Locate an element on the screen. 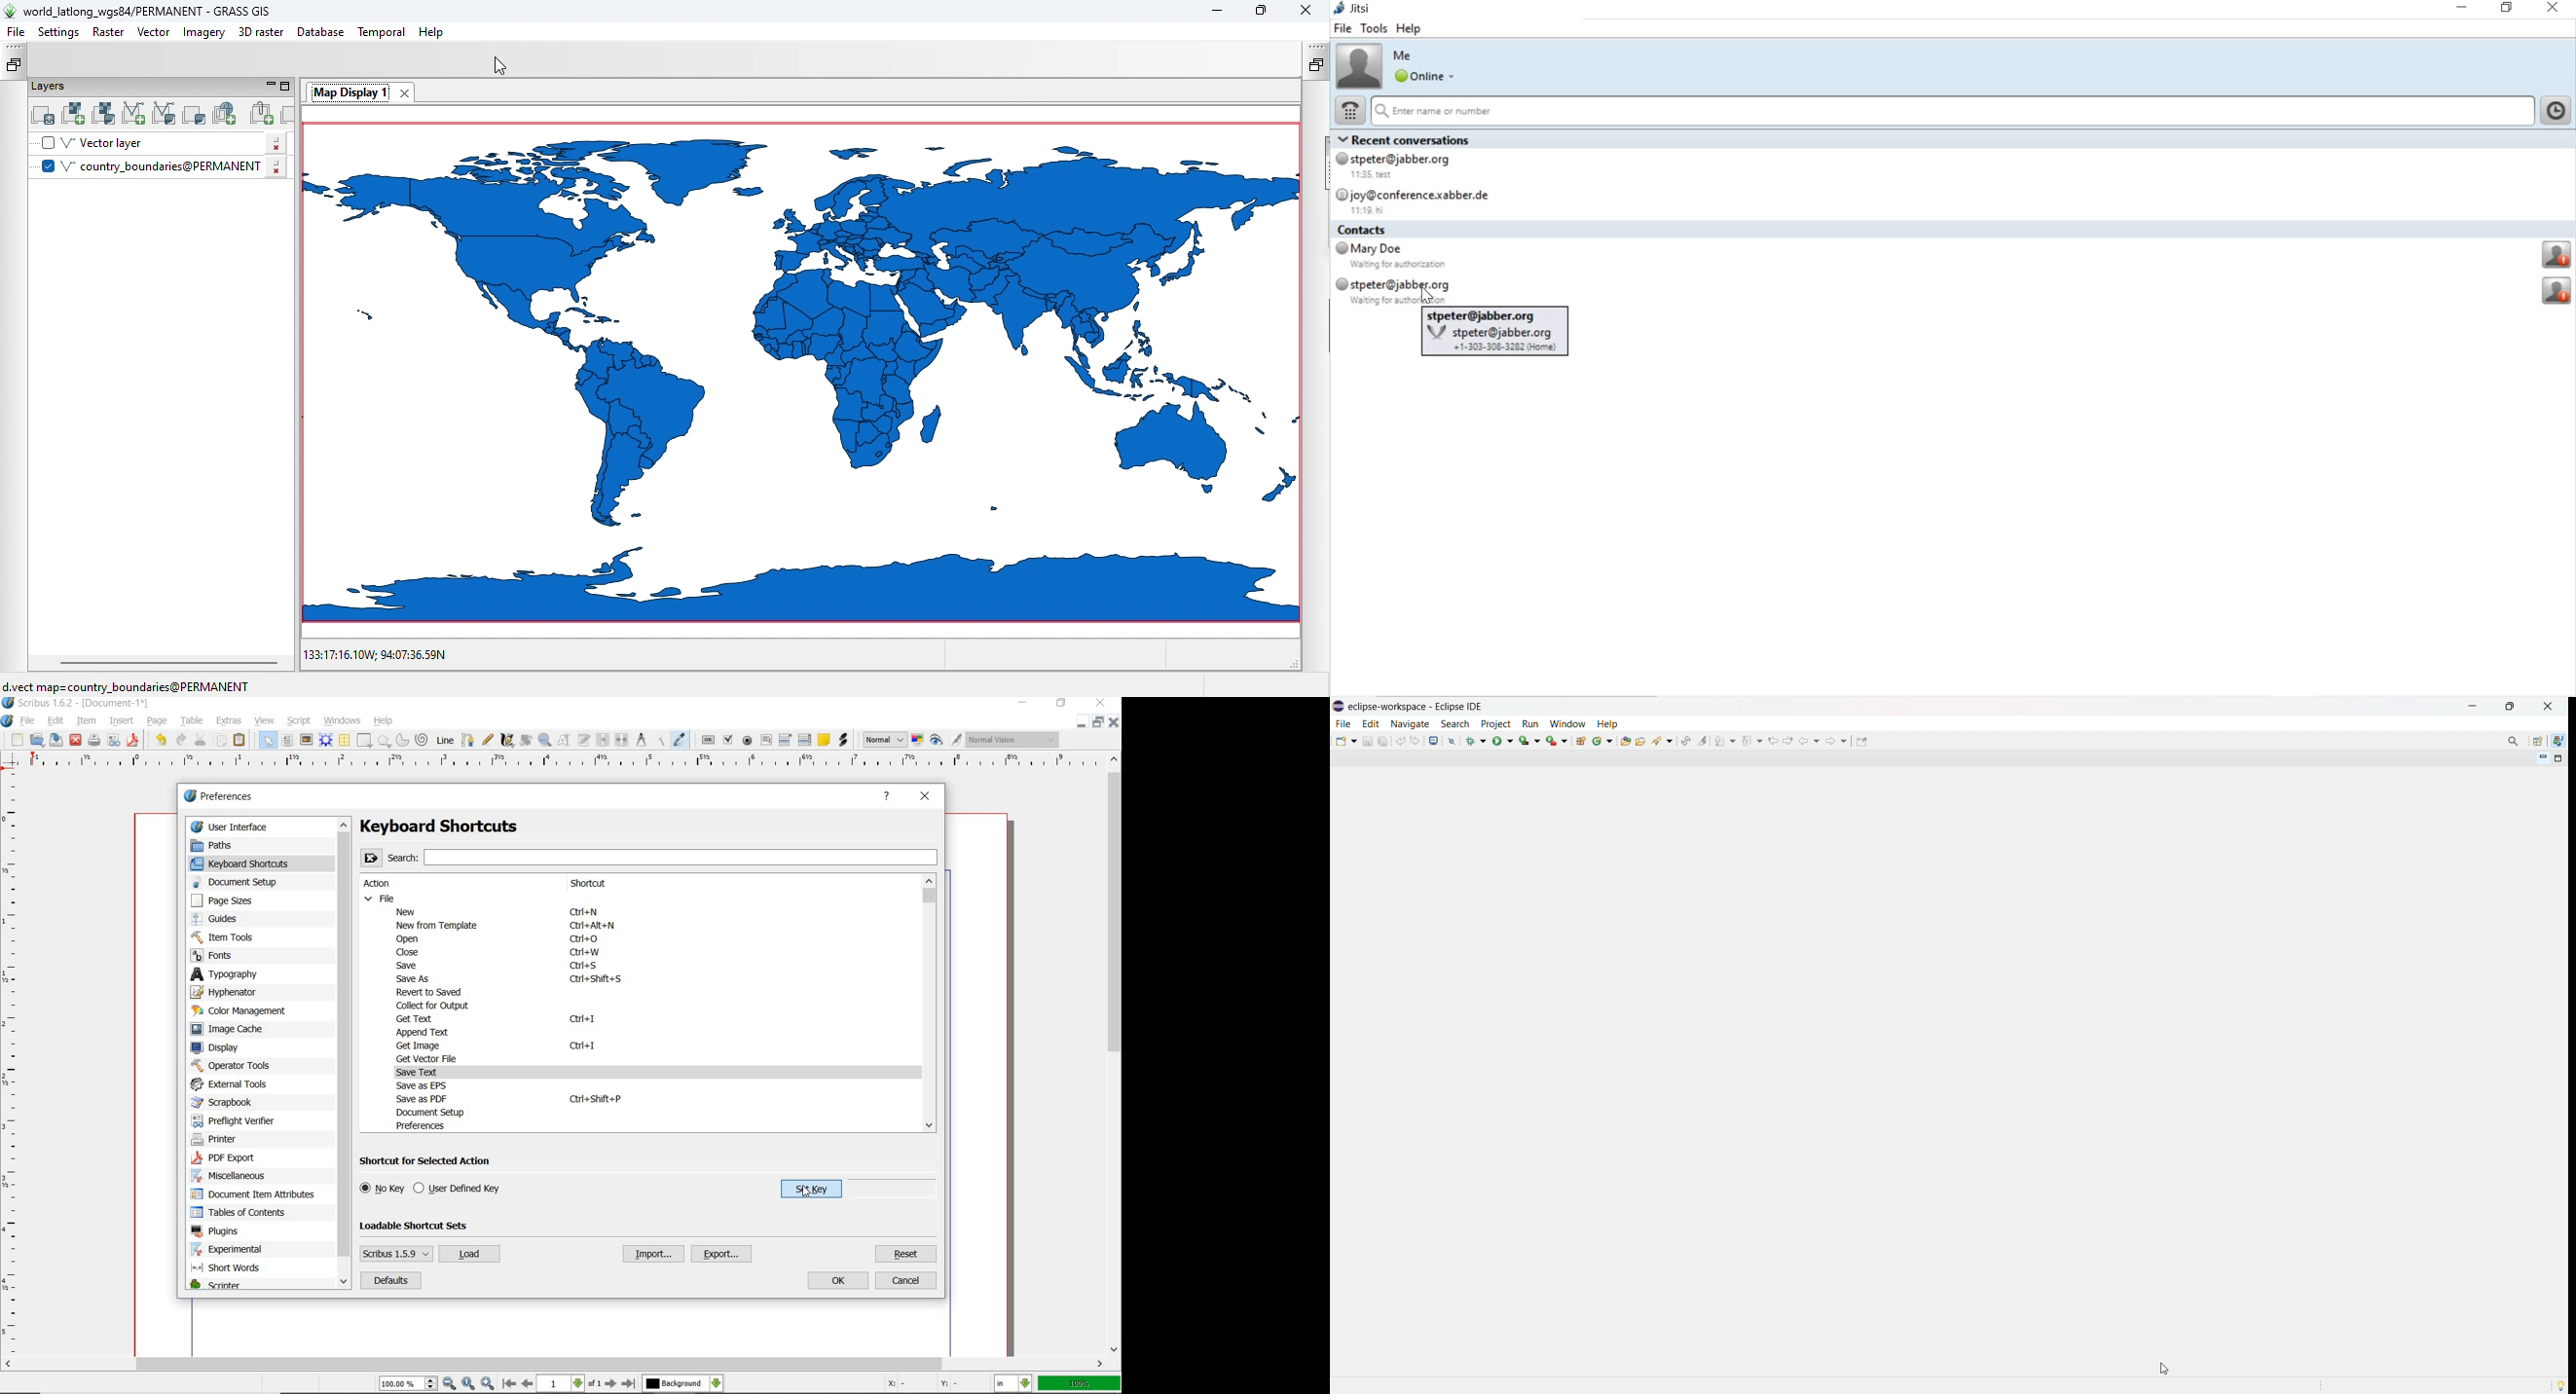 The image size is (2576, 1400). Keyboard Shortcuts is located at coordinates (465, 827).